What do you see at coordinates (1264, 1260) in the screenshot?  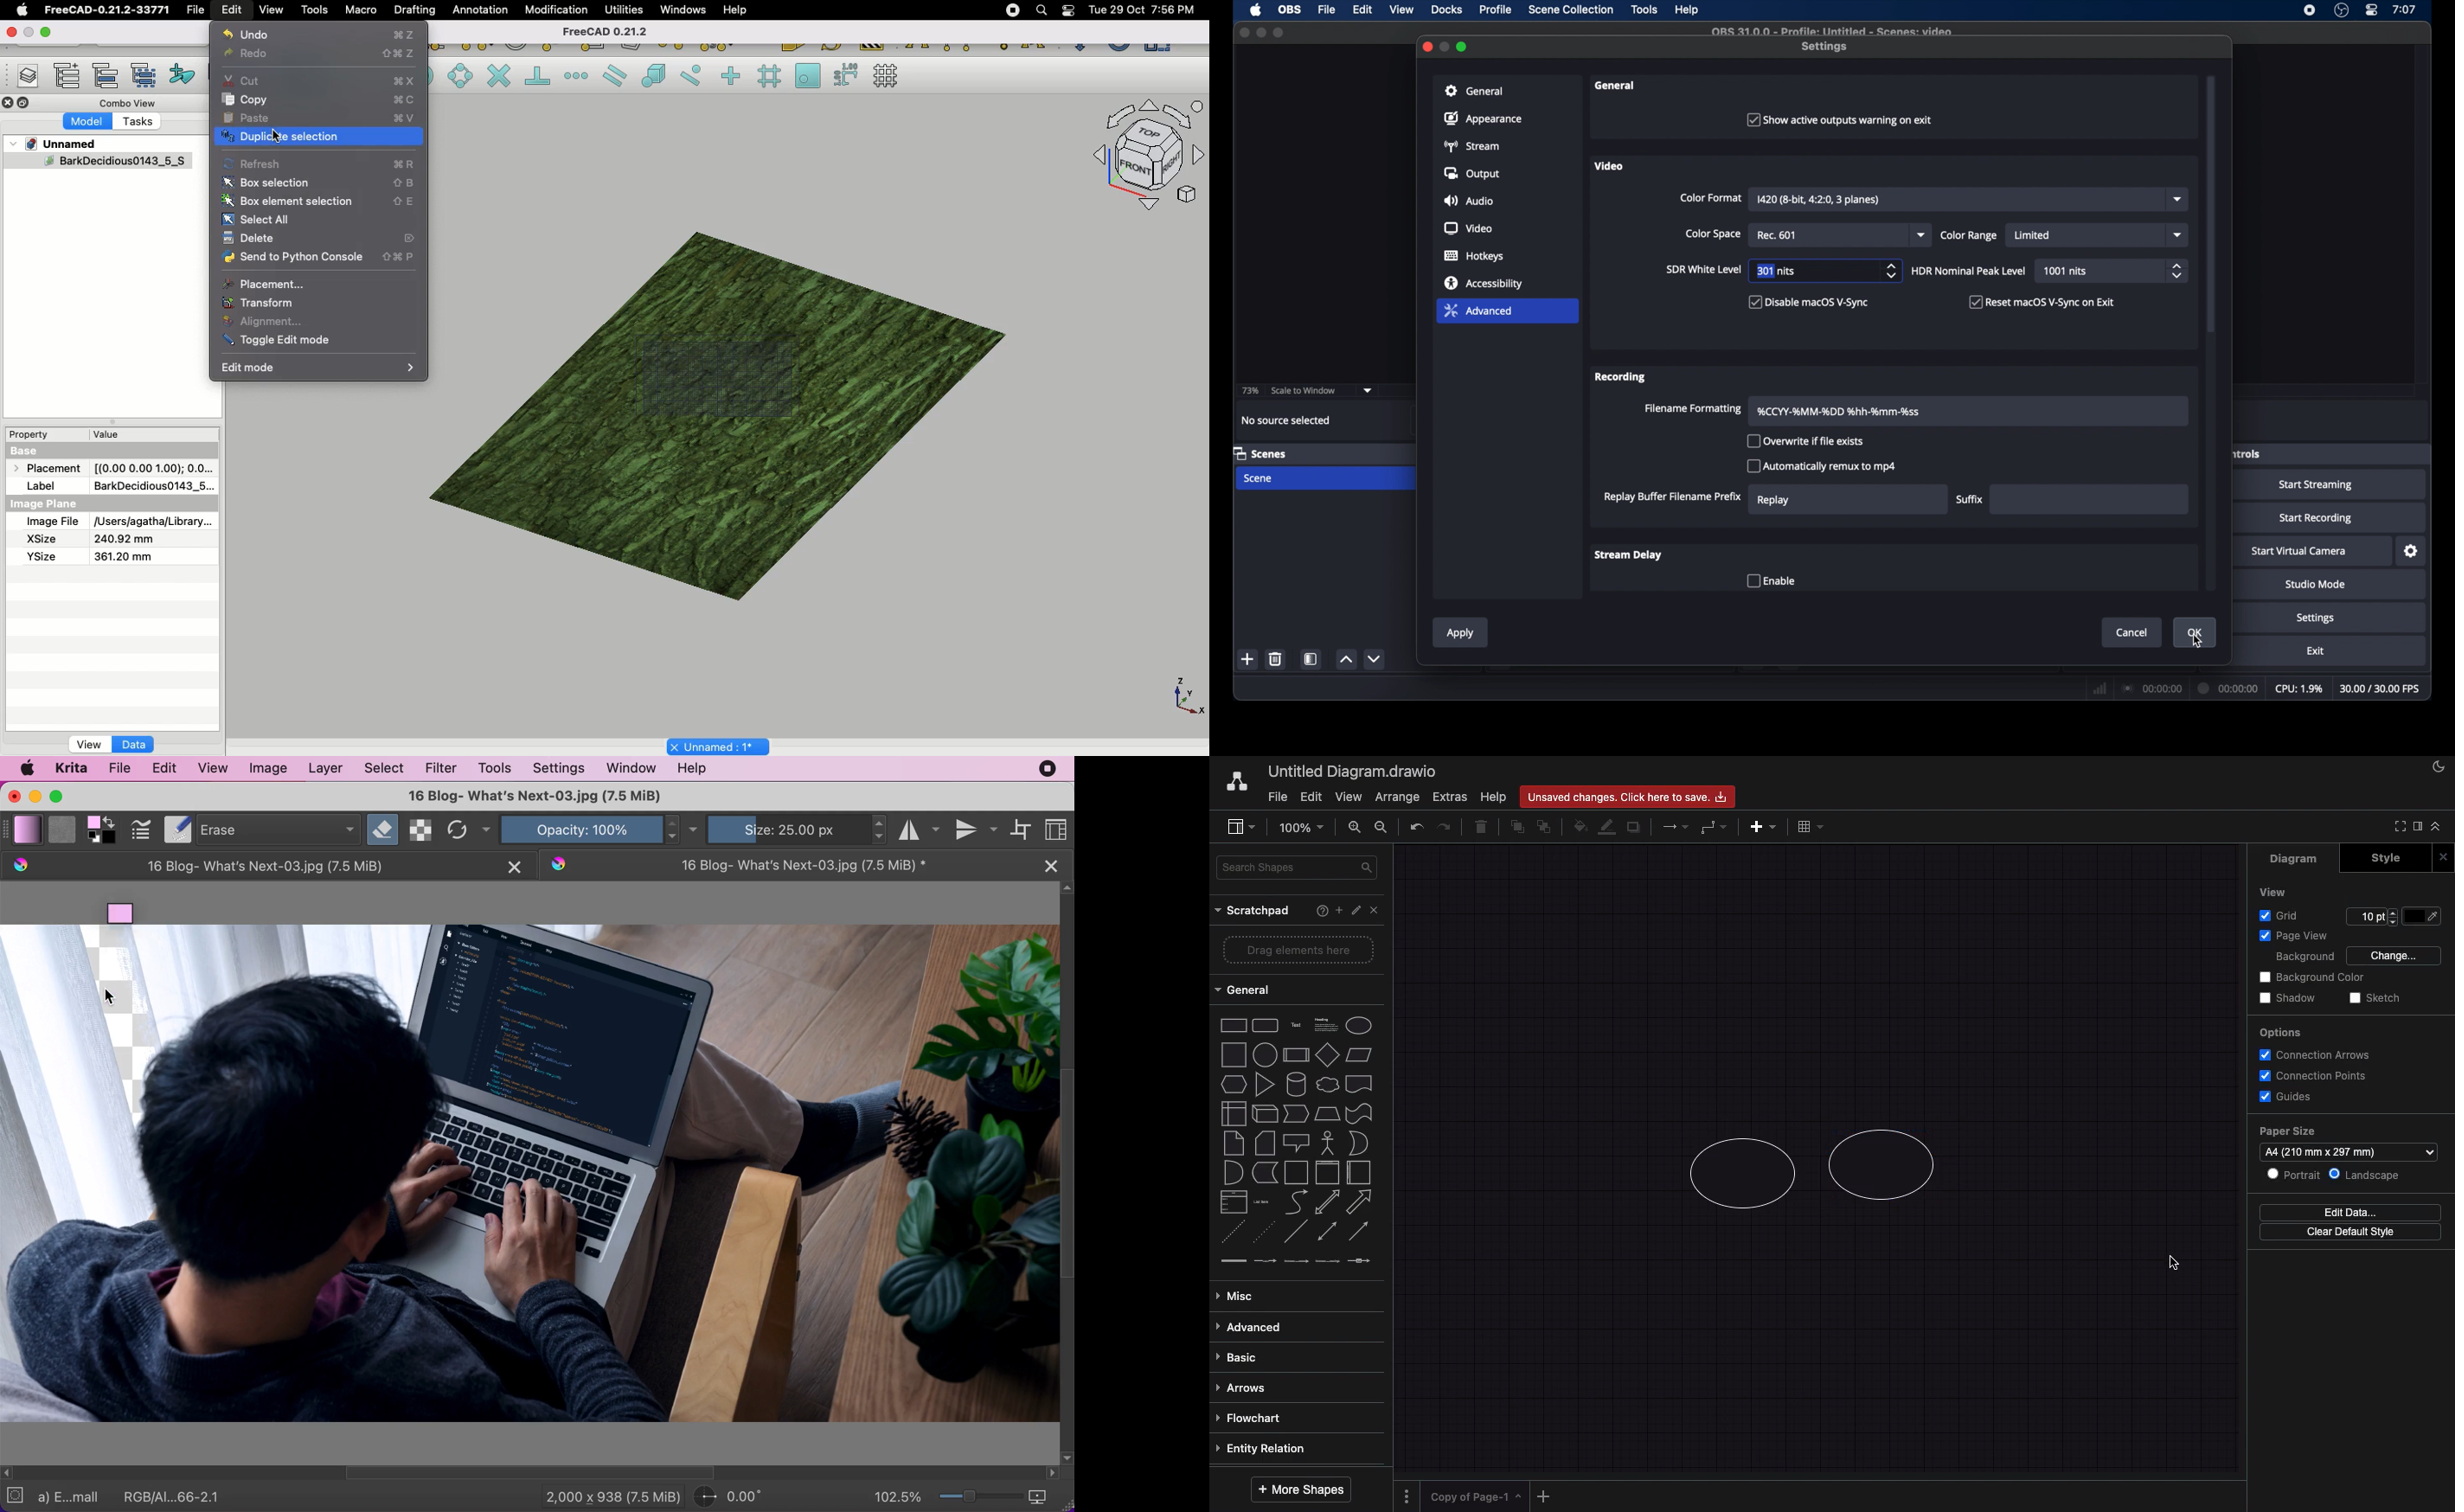 I see `connector with label` at bounding box center [1264, 1260].